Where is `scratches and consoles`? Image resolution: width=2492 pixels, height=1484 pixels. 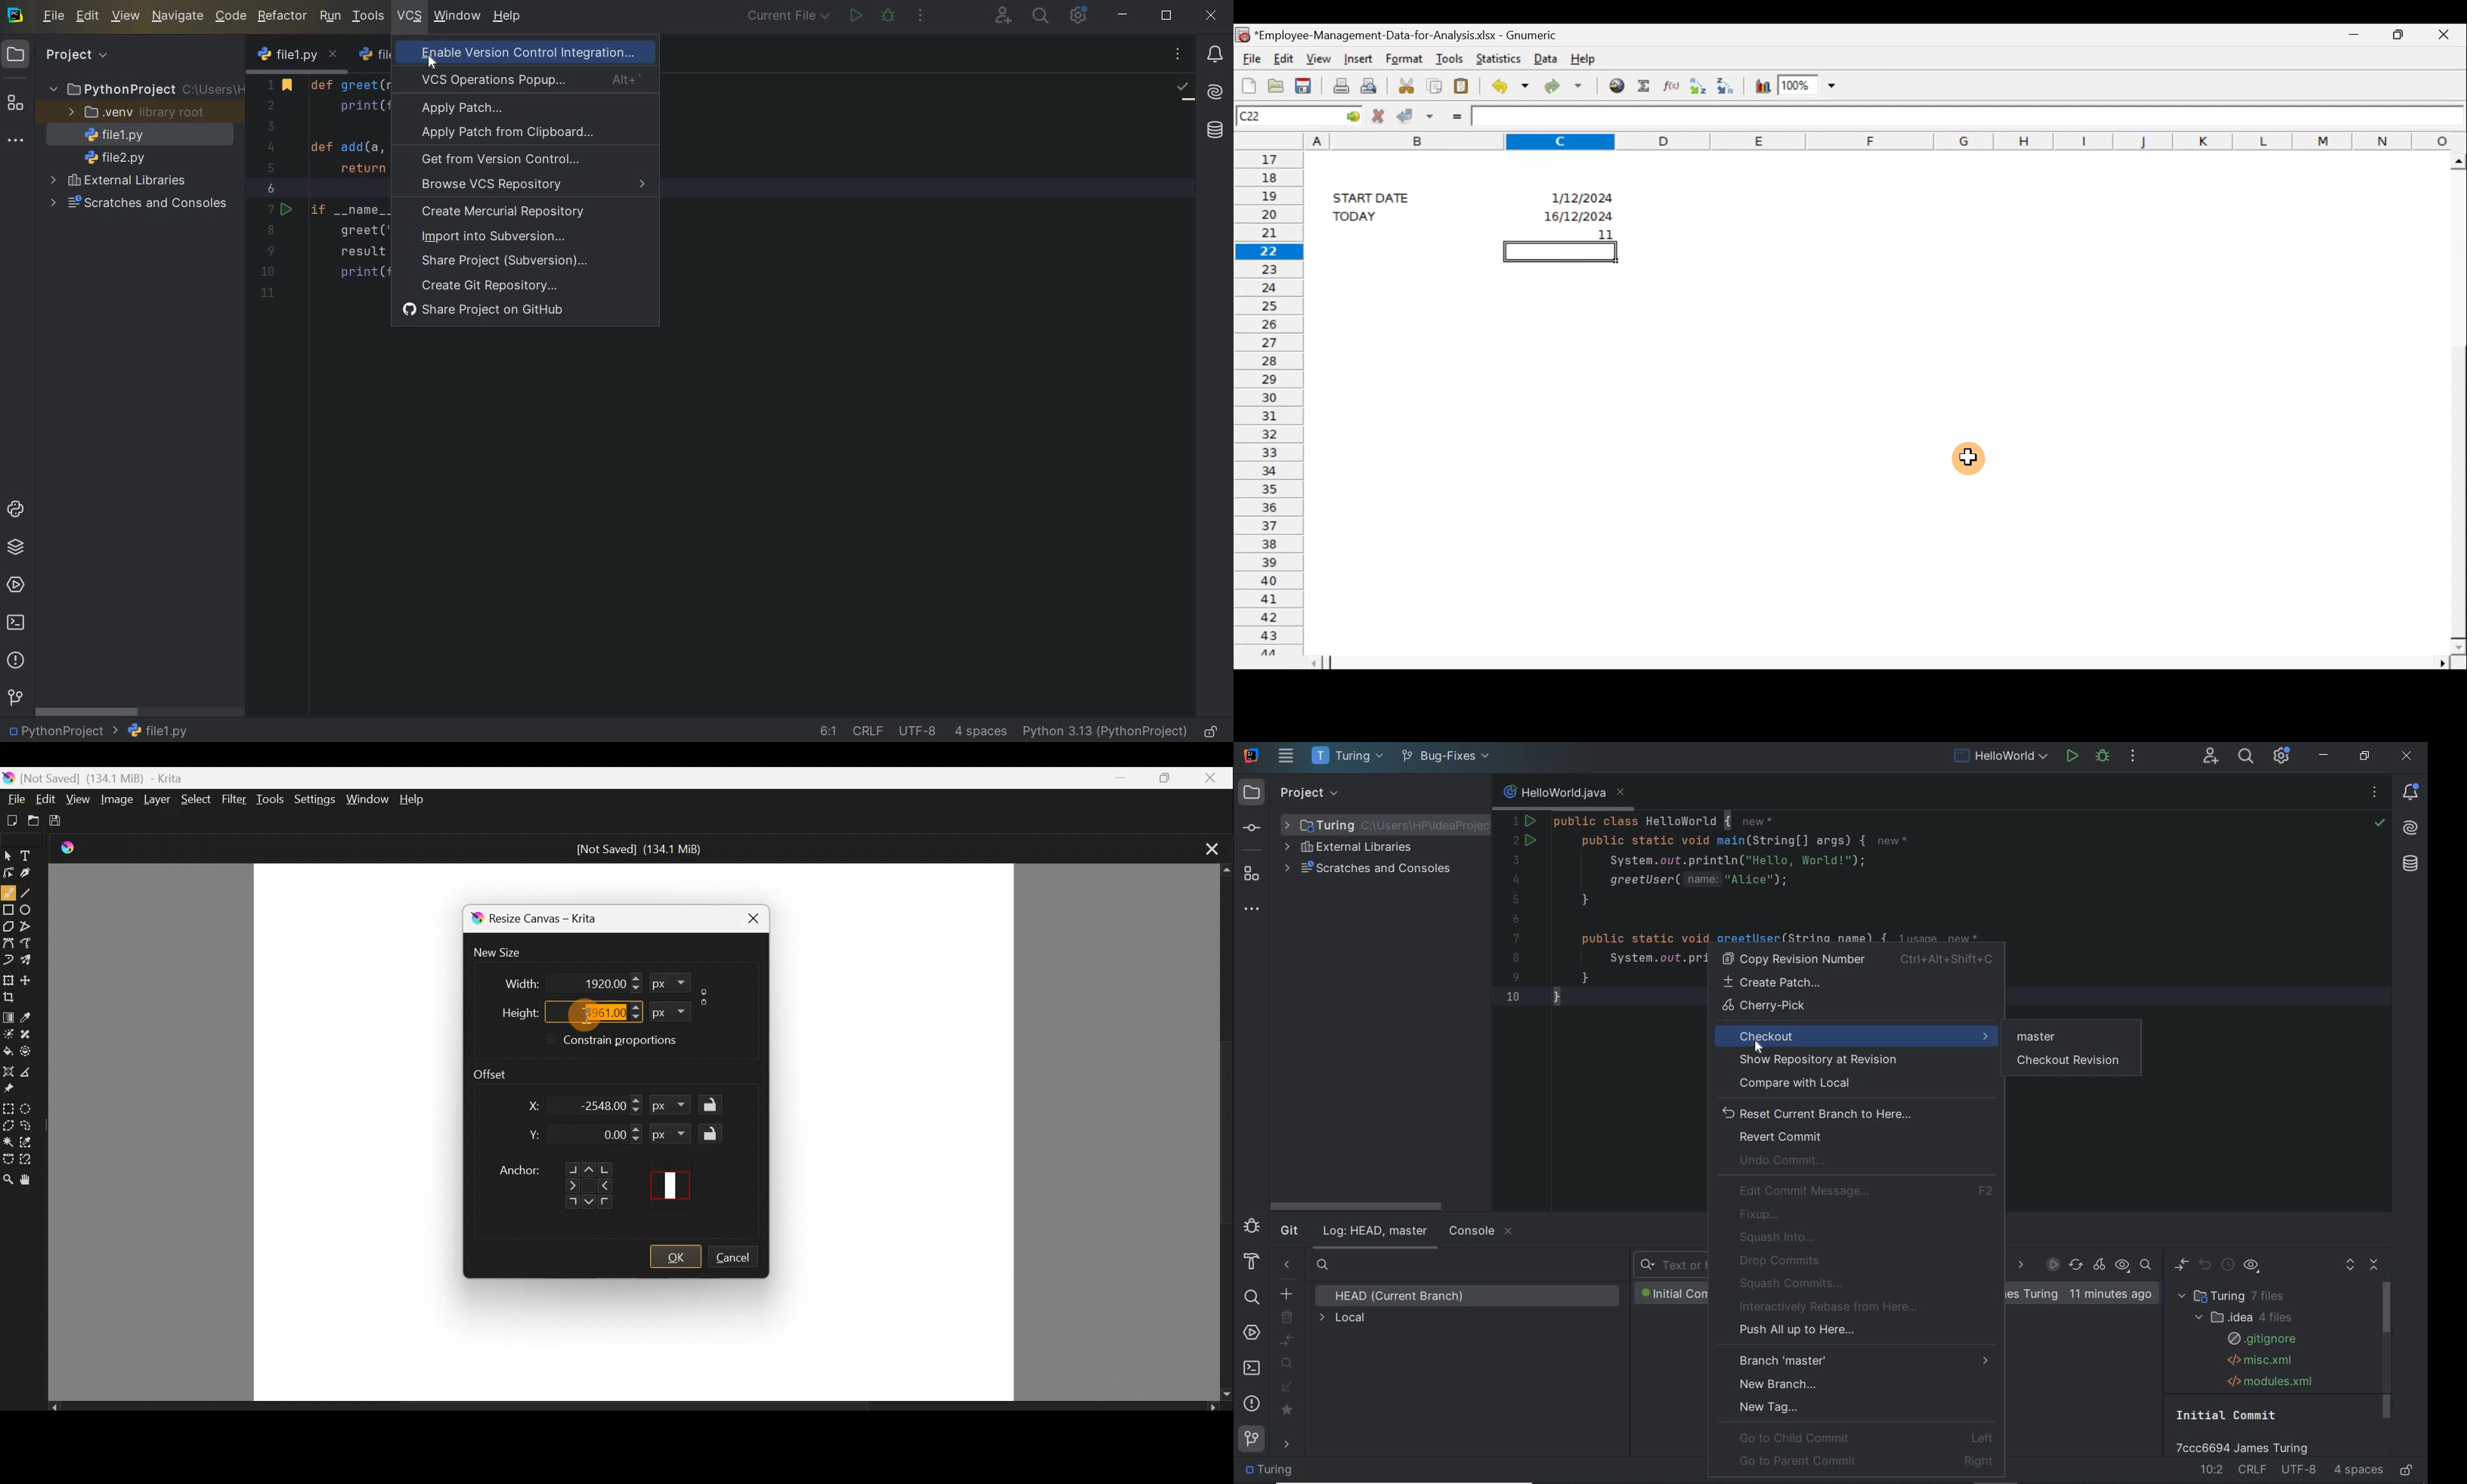
scratches and consoles is located at coordinates (137, 203).